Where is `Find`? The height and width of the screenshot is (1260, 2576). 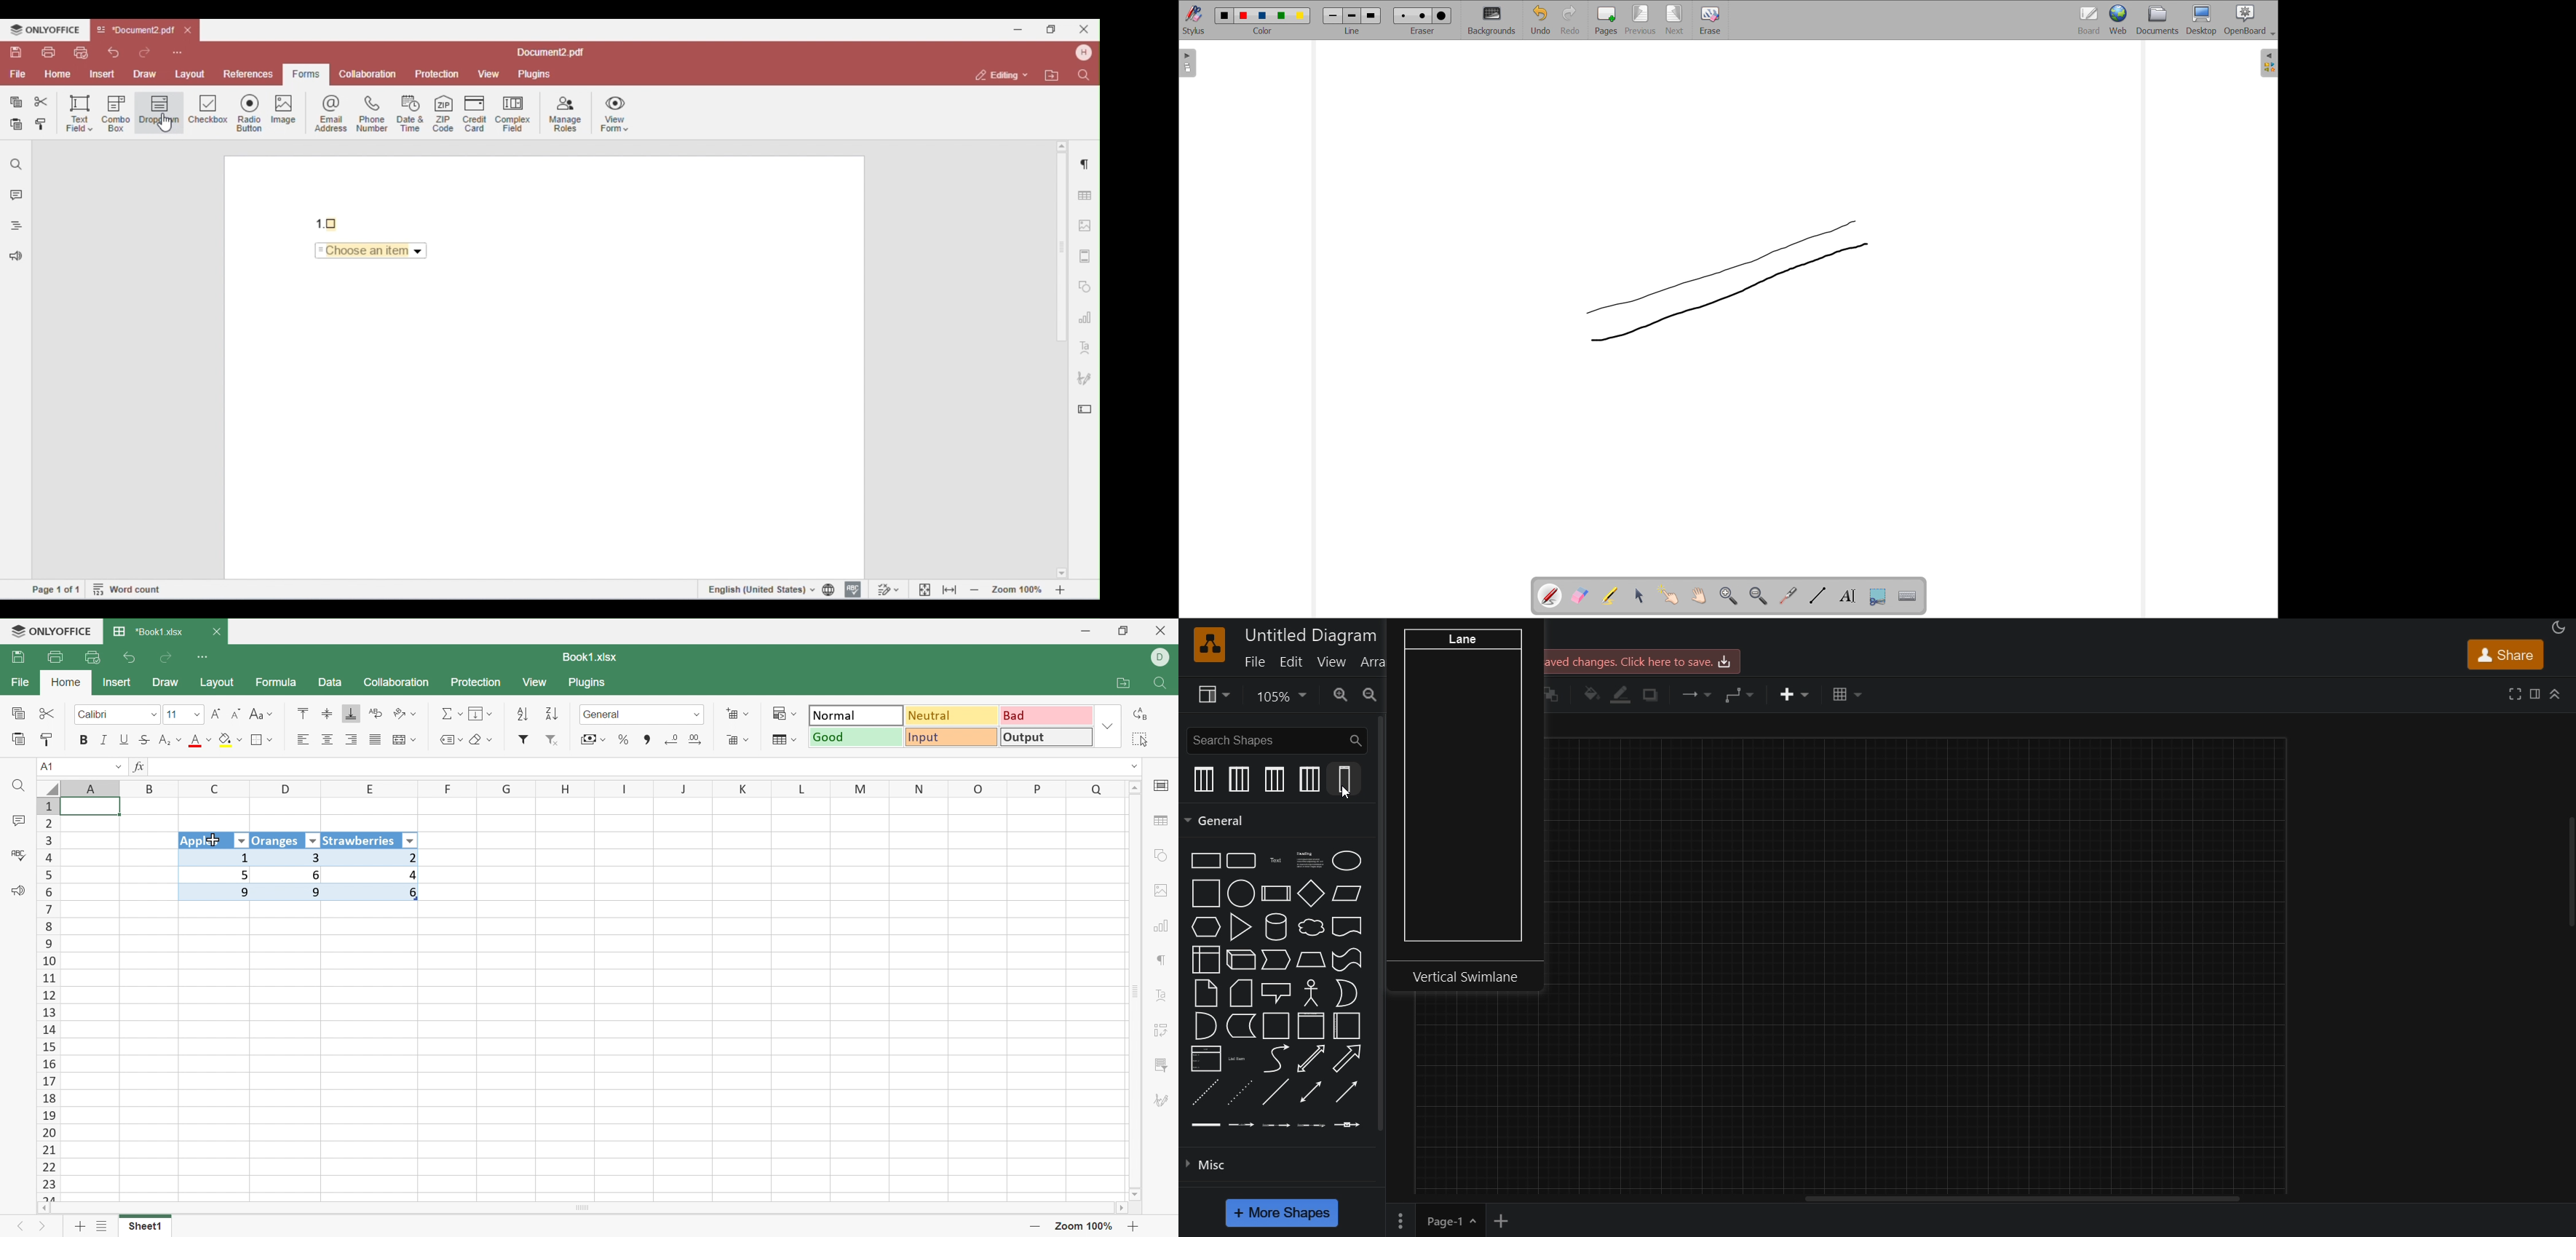 Find is located at coordinates (21, 787).